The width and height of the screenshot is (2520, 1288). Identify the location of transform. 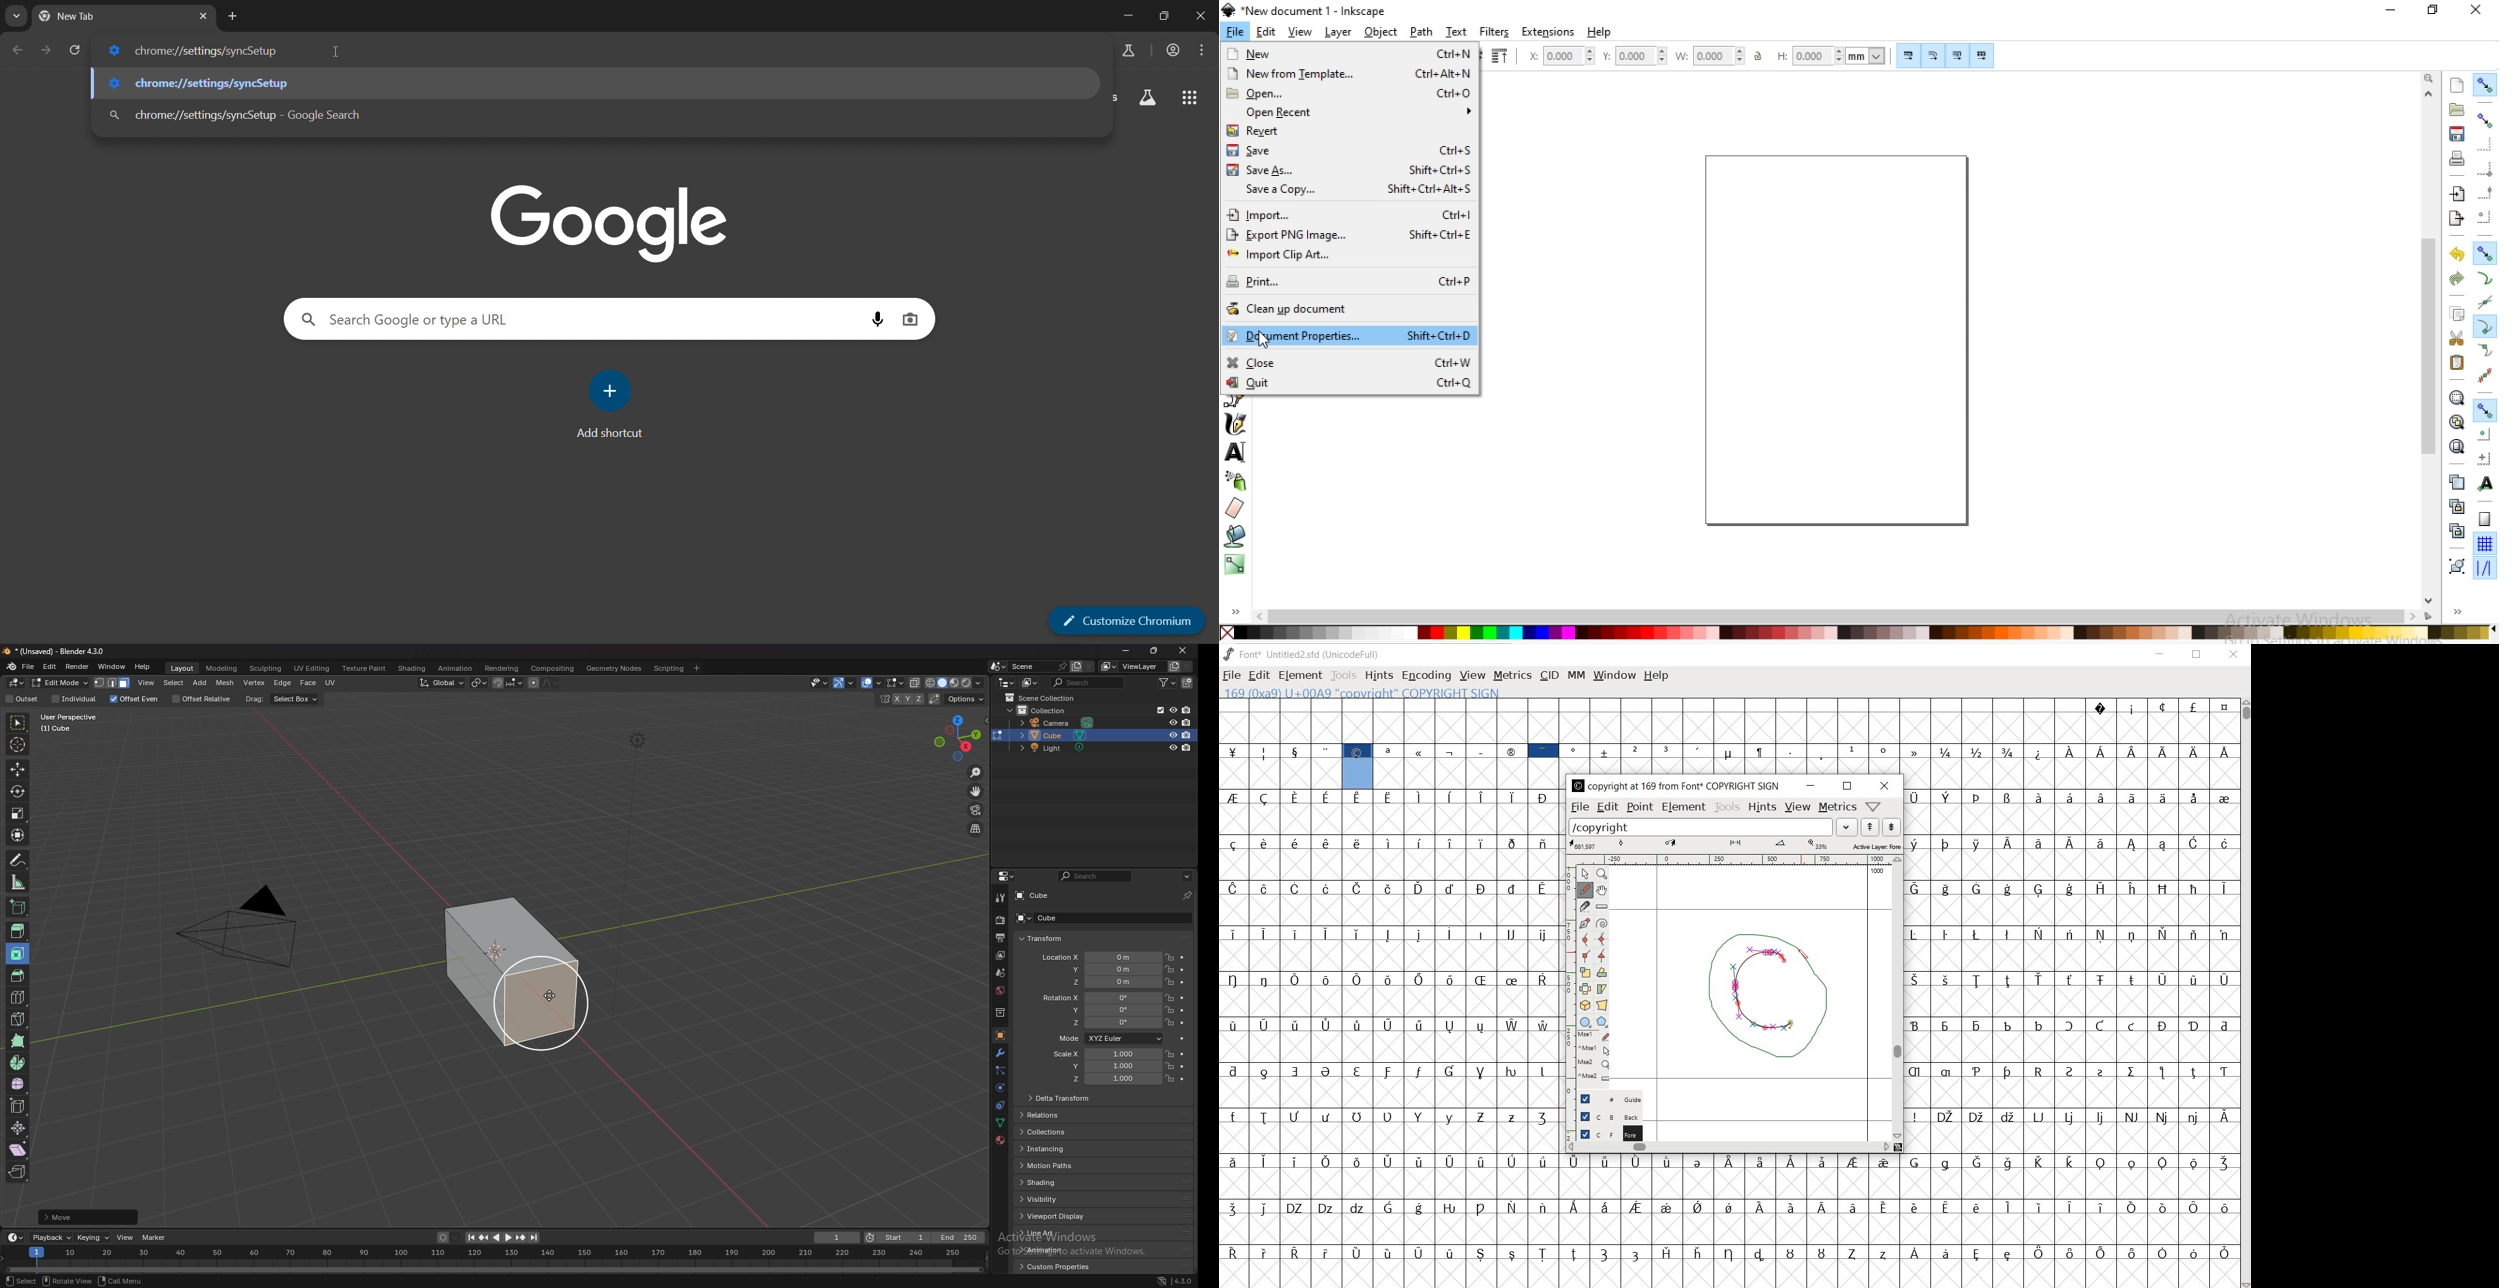
(1042, 939).